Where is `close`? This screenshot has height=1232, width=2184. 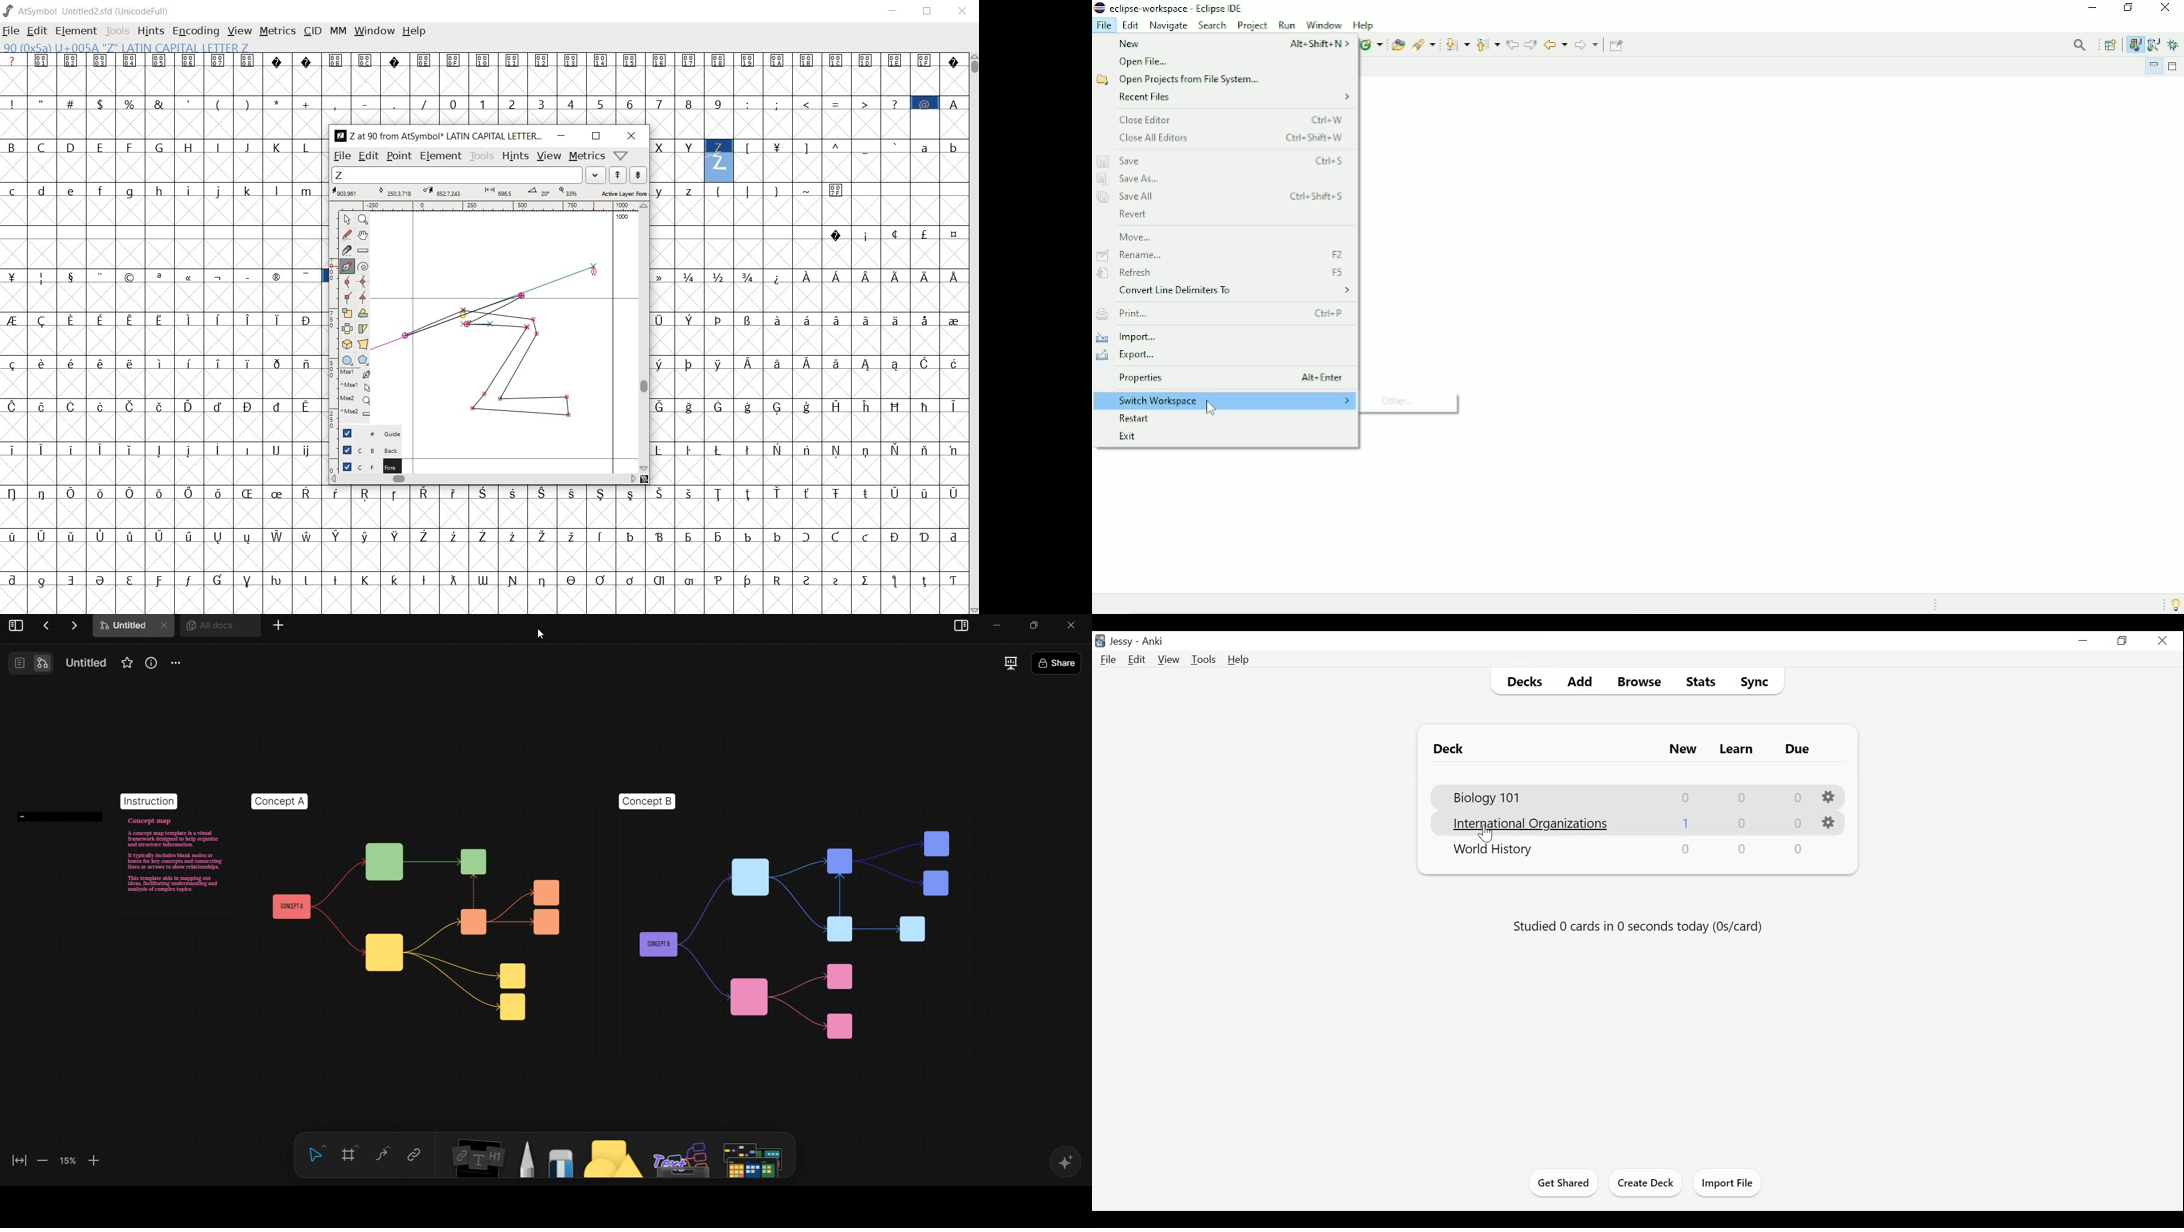 close is located at coordinates (632, 137).